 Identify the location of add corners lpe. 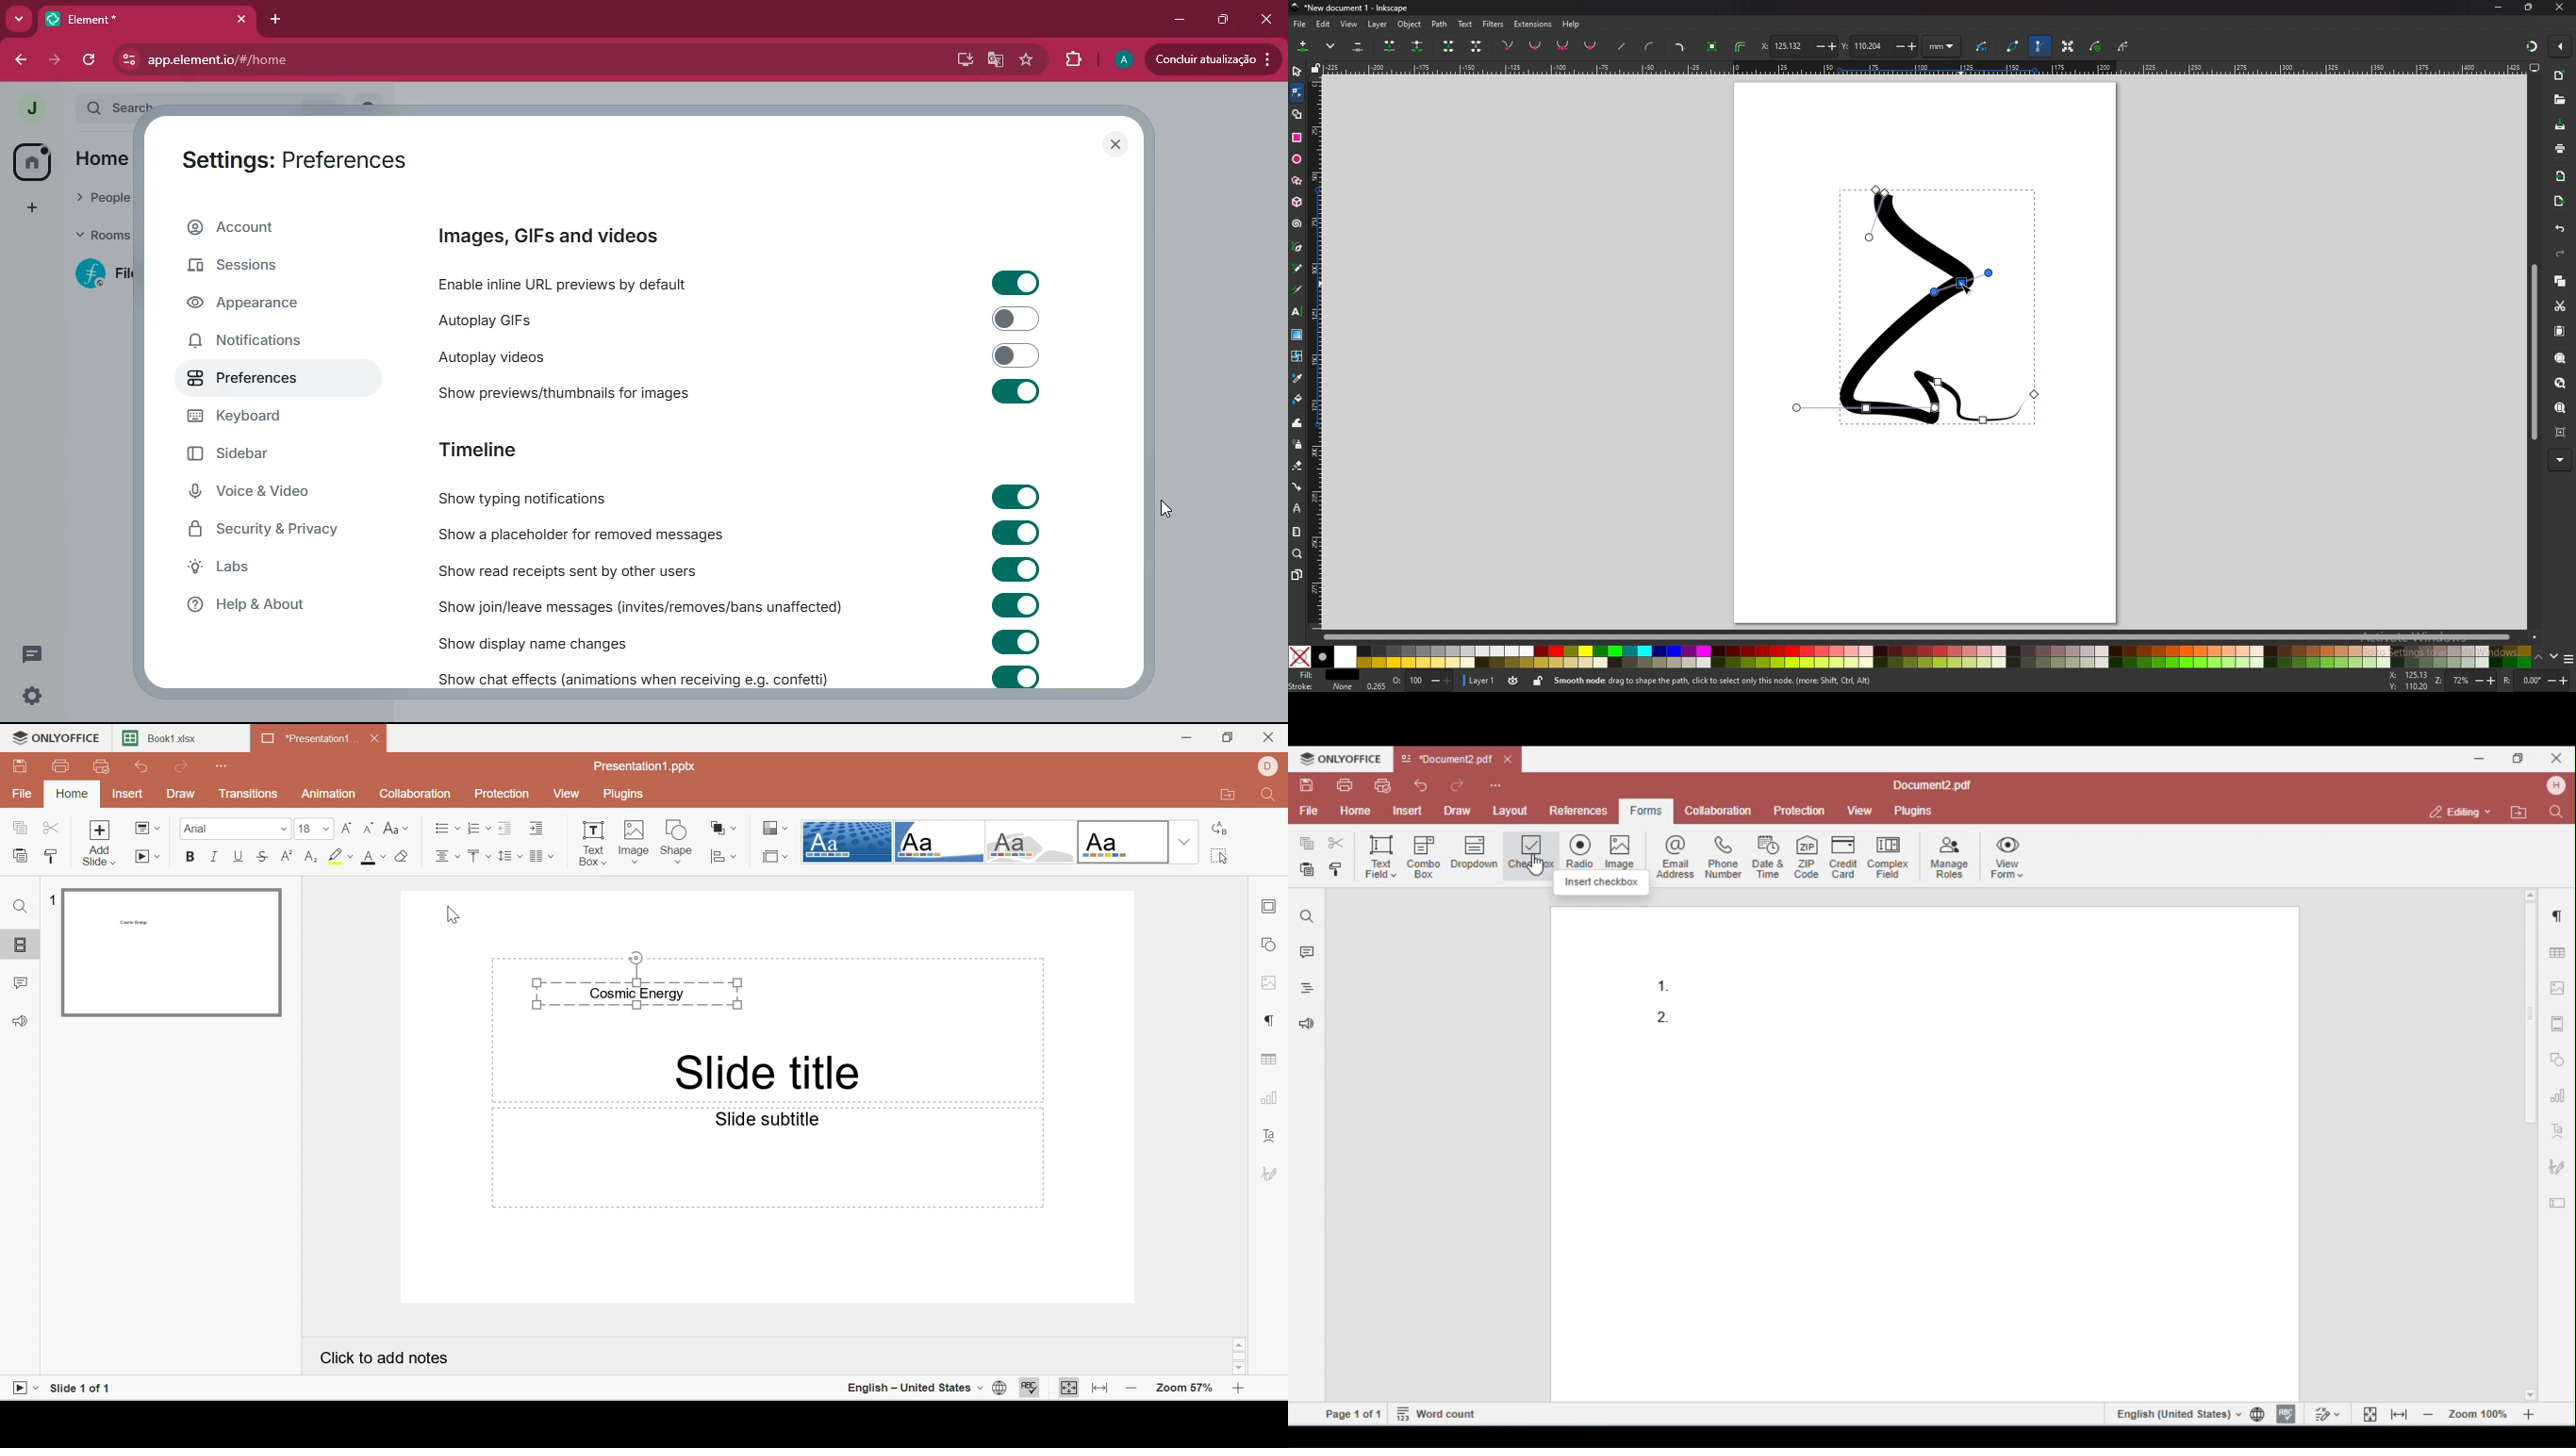
(1680, 48).